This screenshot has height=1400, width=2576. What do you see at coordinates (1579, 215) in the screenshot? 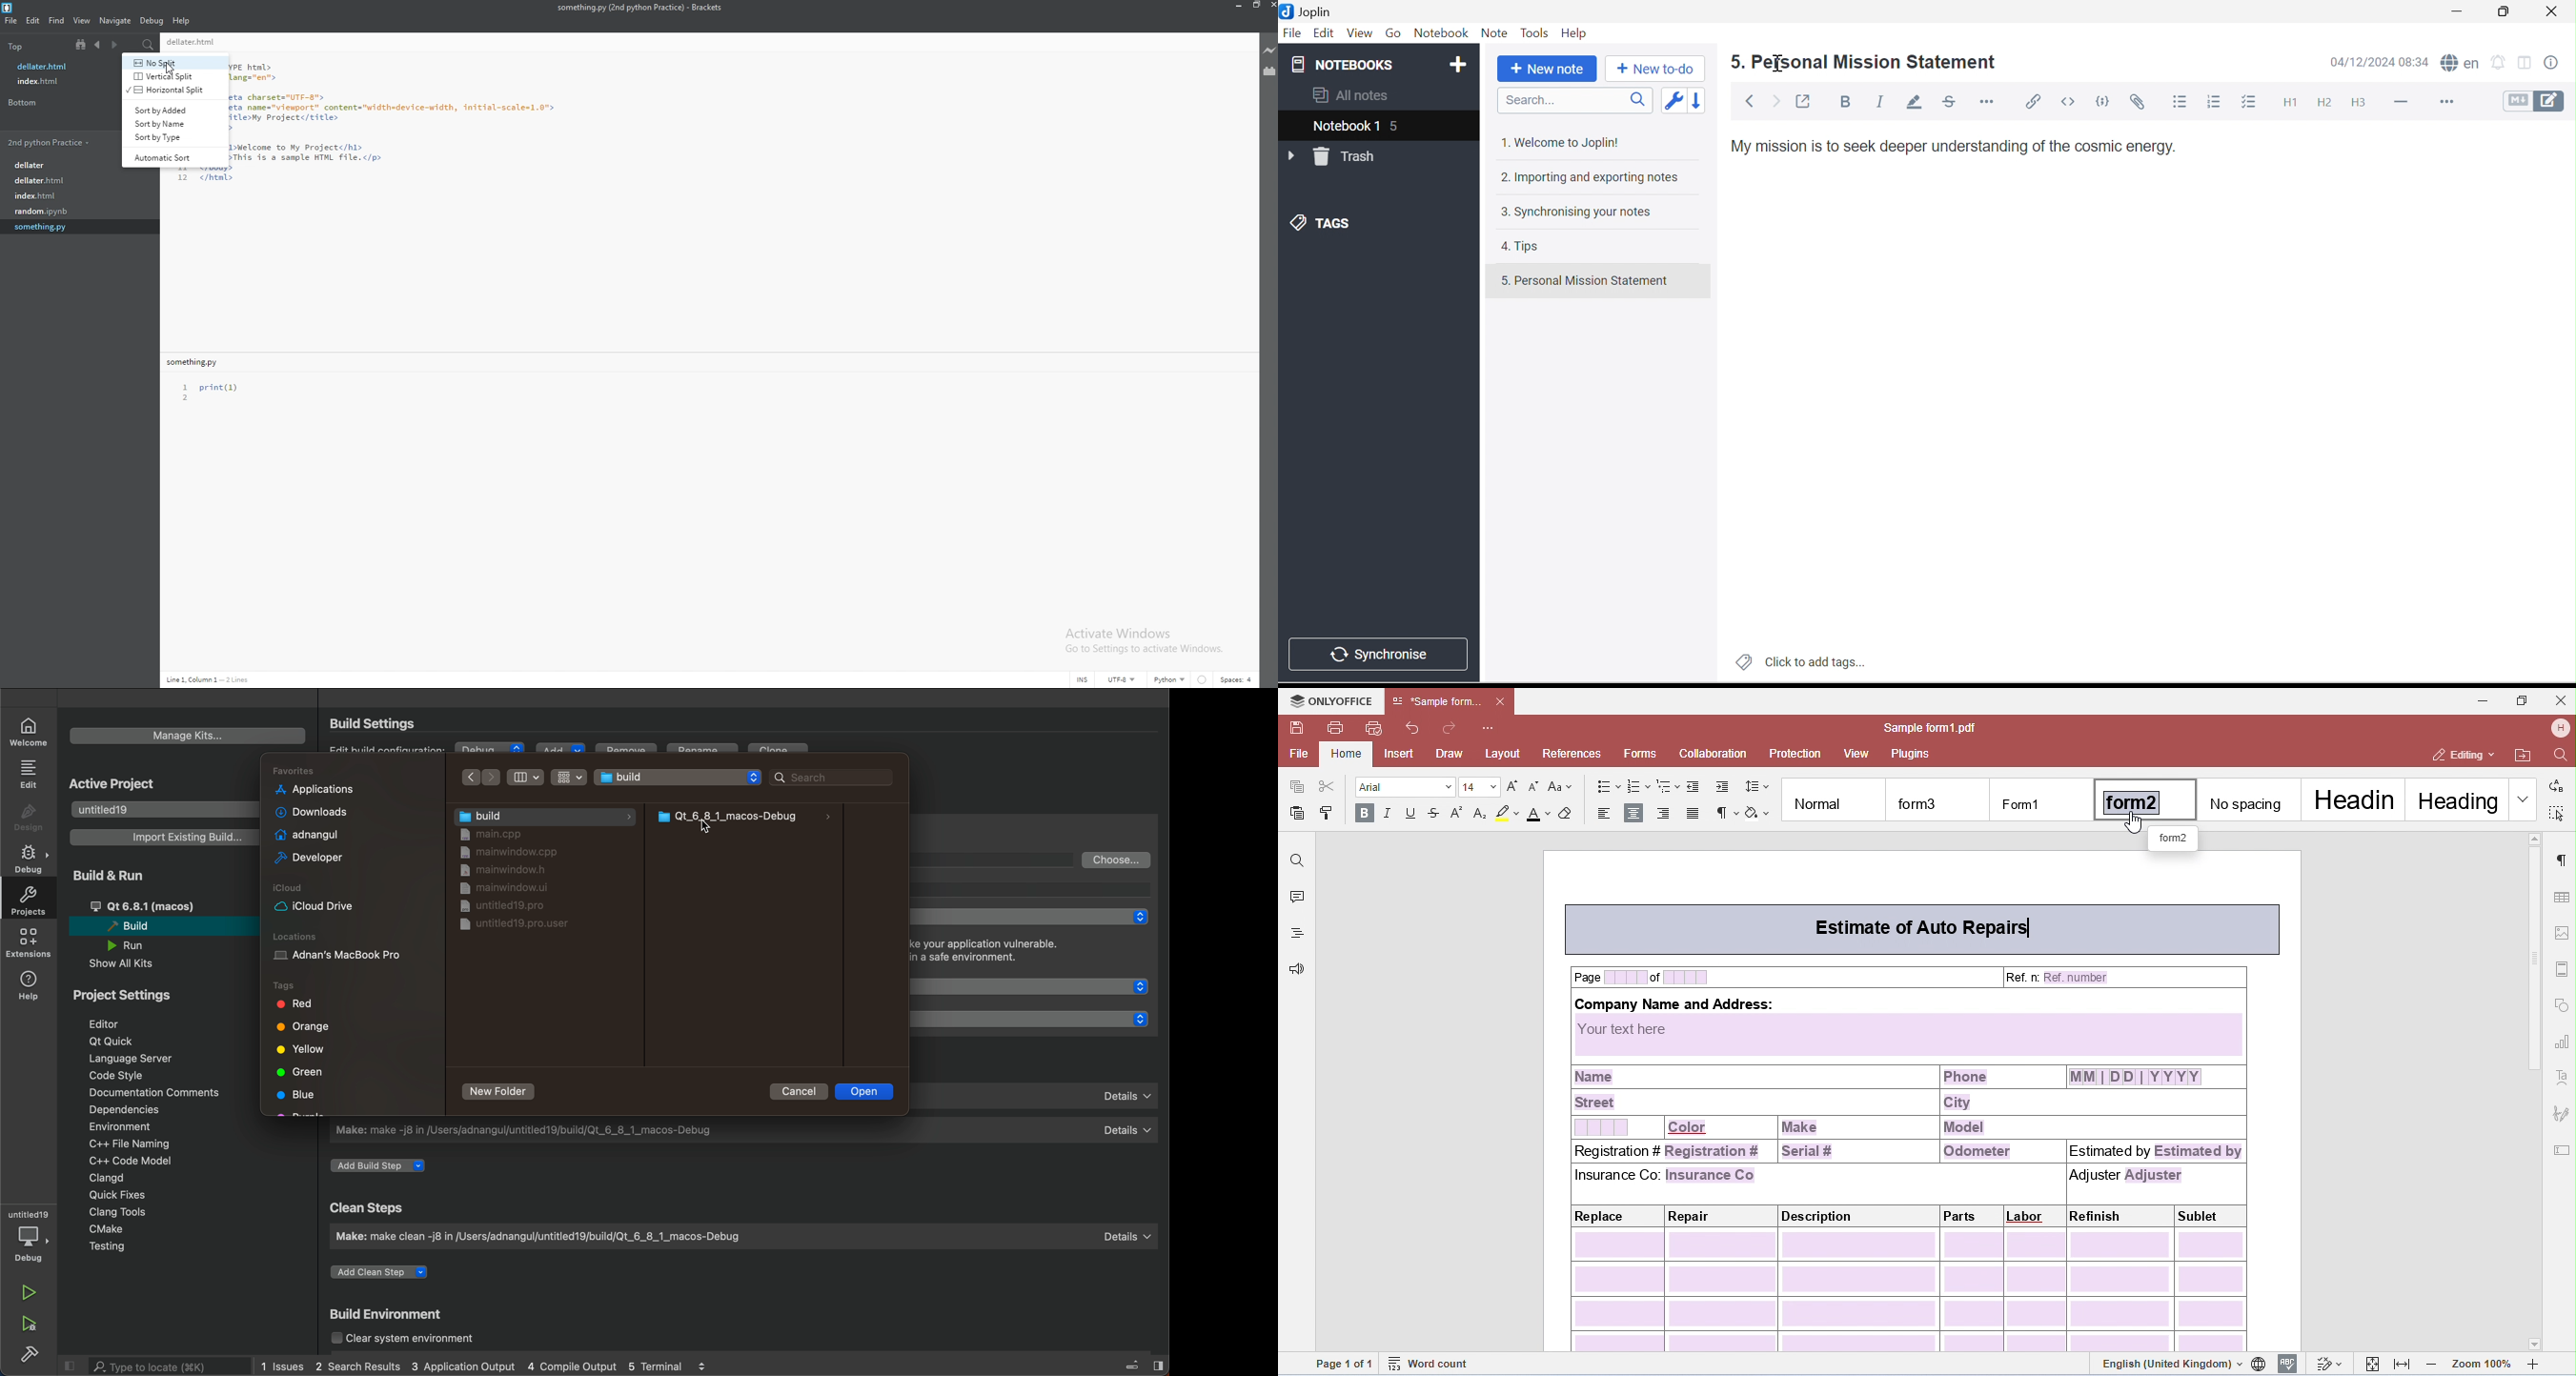
I see `3. Synchronising your notes` at bounding box center [1579, 215].